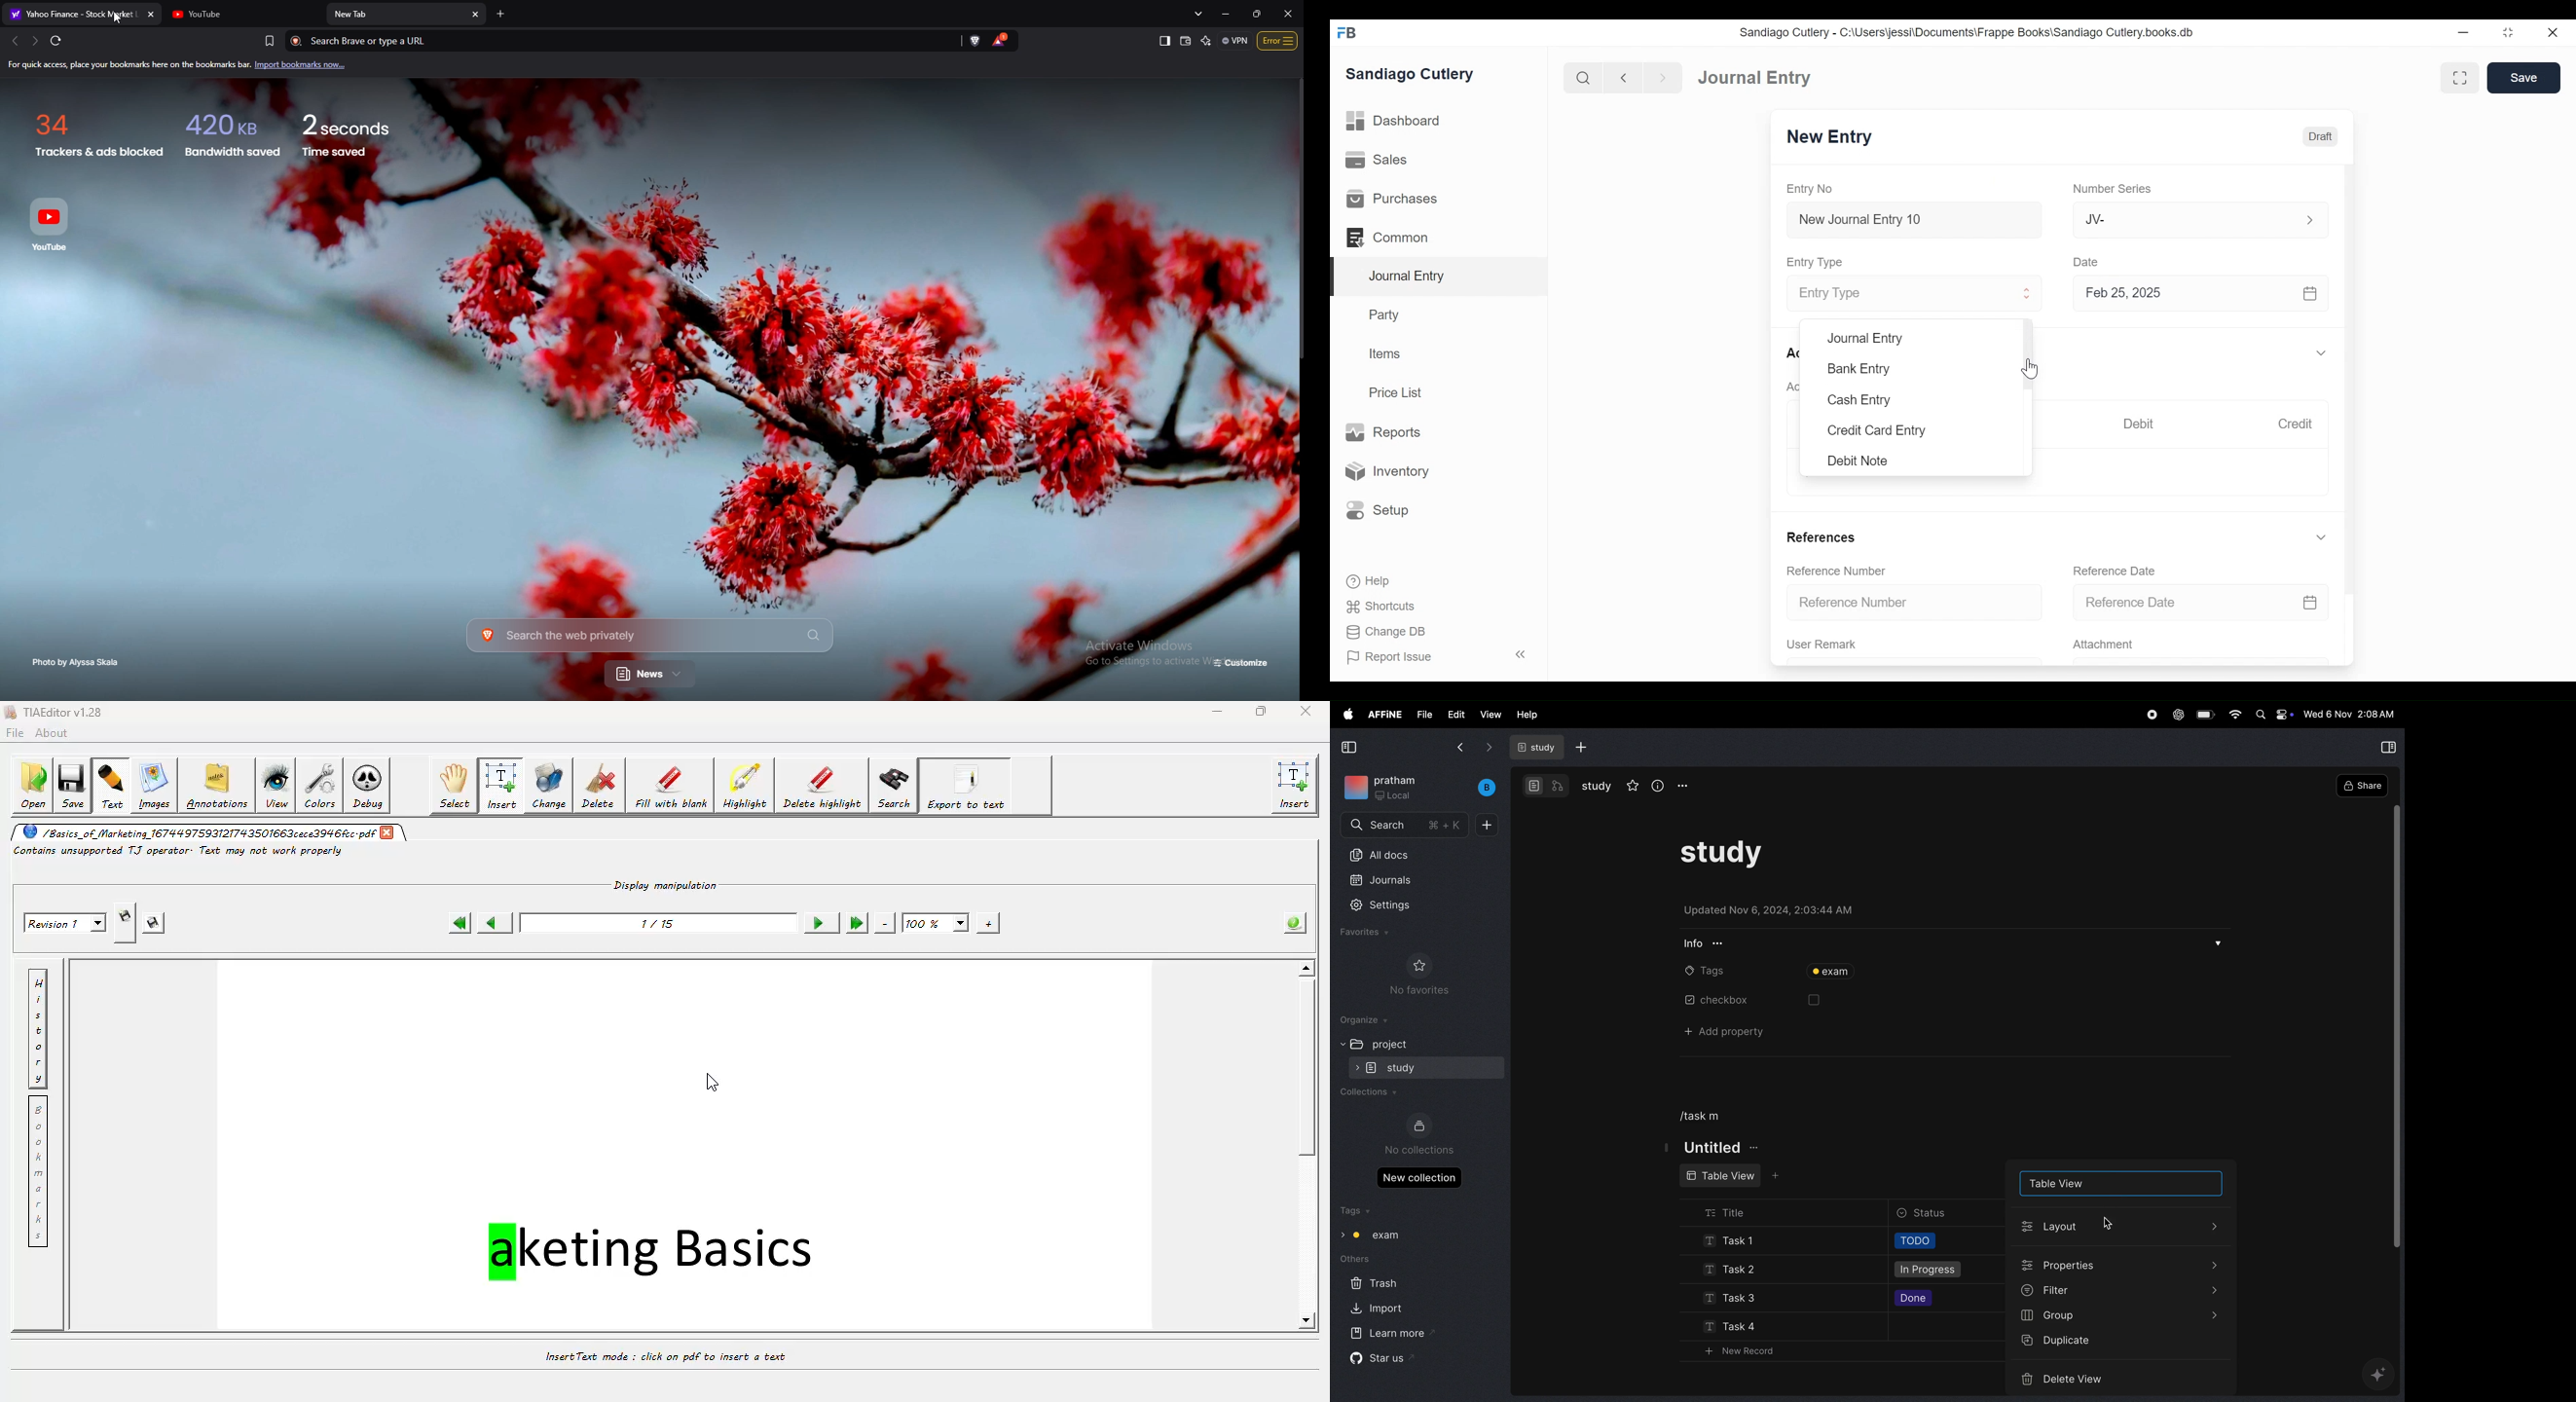 The image size is (2576, 1428). Describe the element at coordinates (1720, 1325) in the screenshot. I see `task 4` at that location.